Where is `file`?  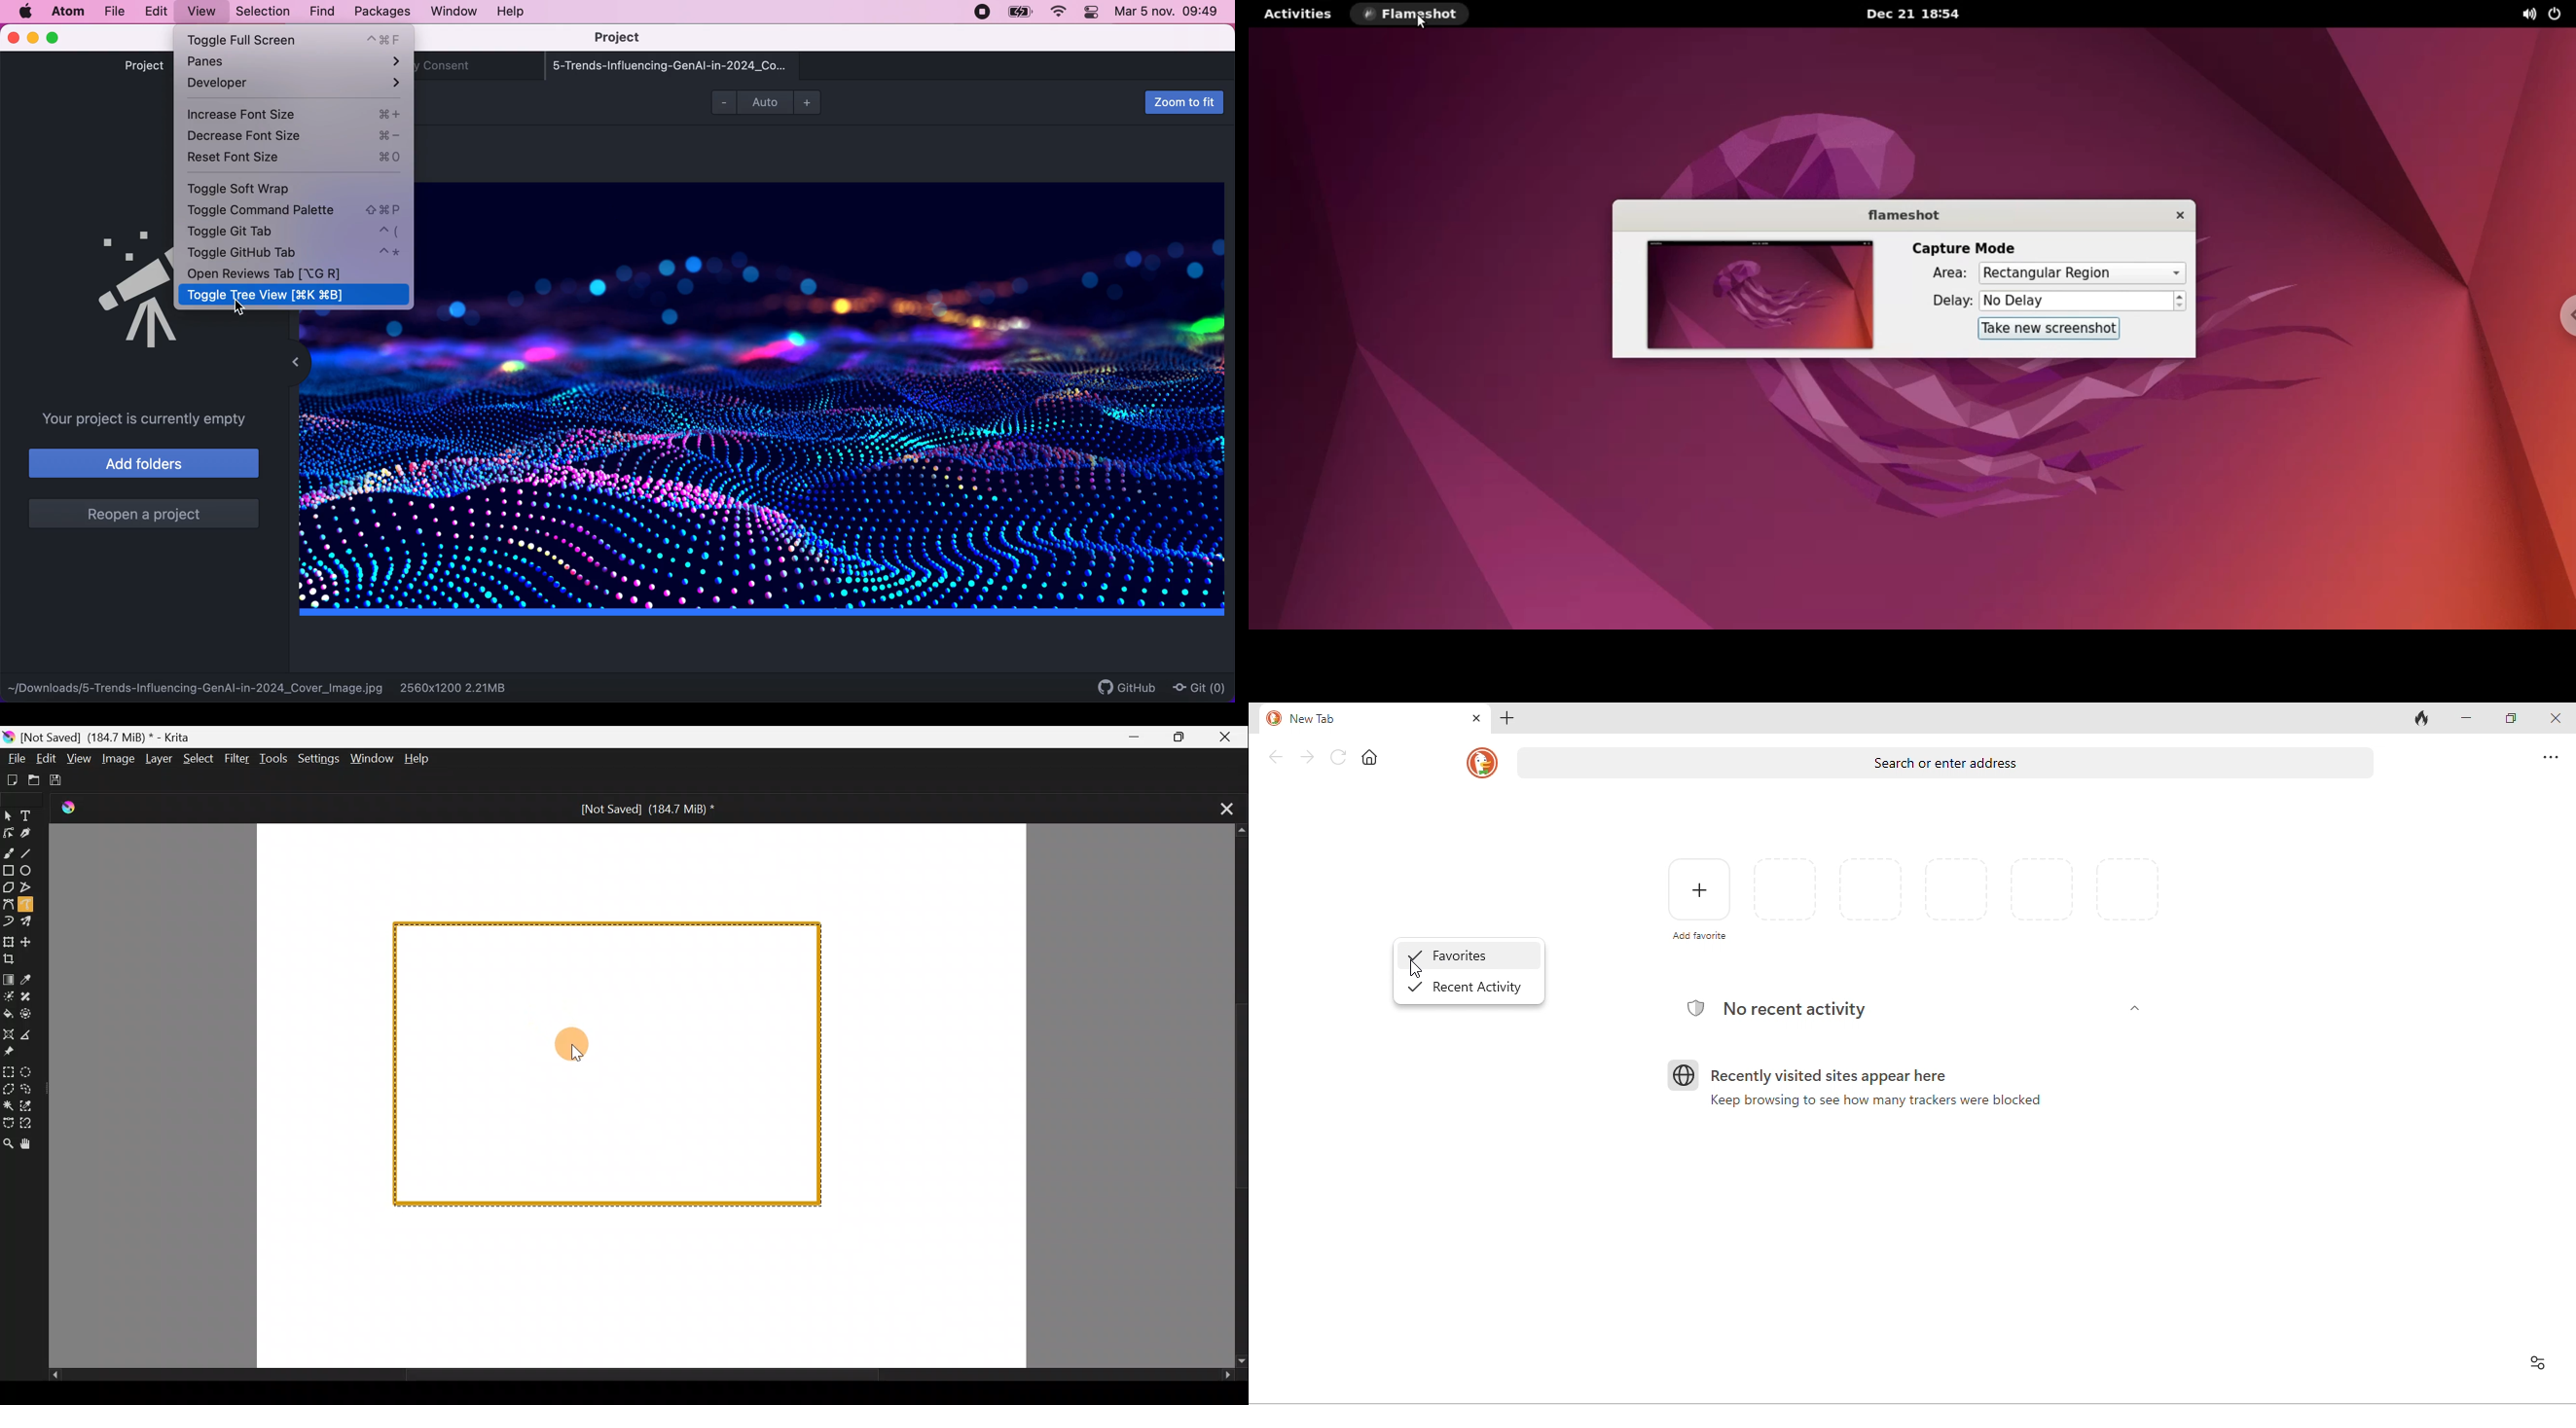
file is located at coordinates (113, 12).